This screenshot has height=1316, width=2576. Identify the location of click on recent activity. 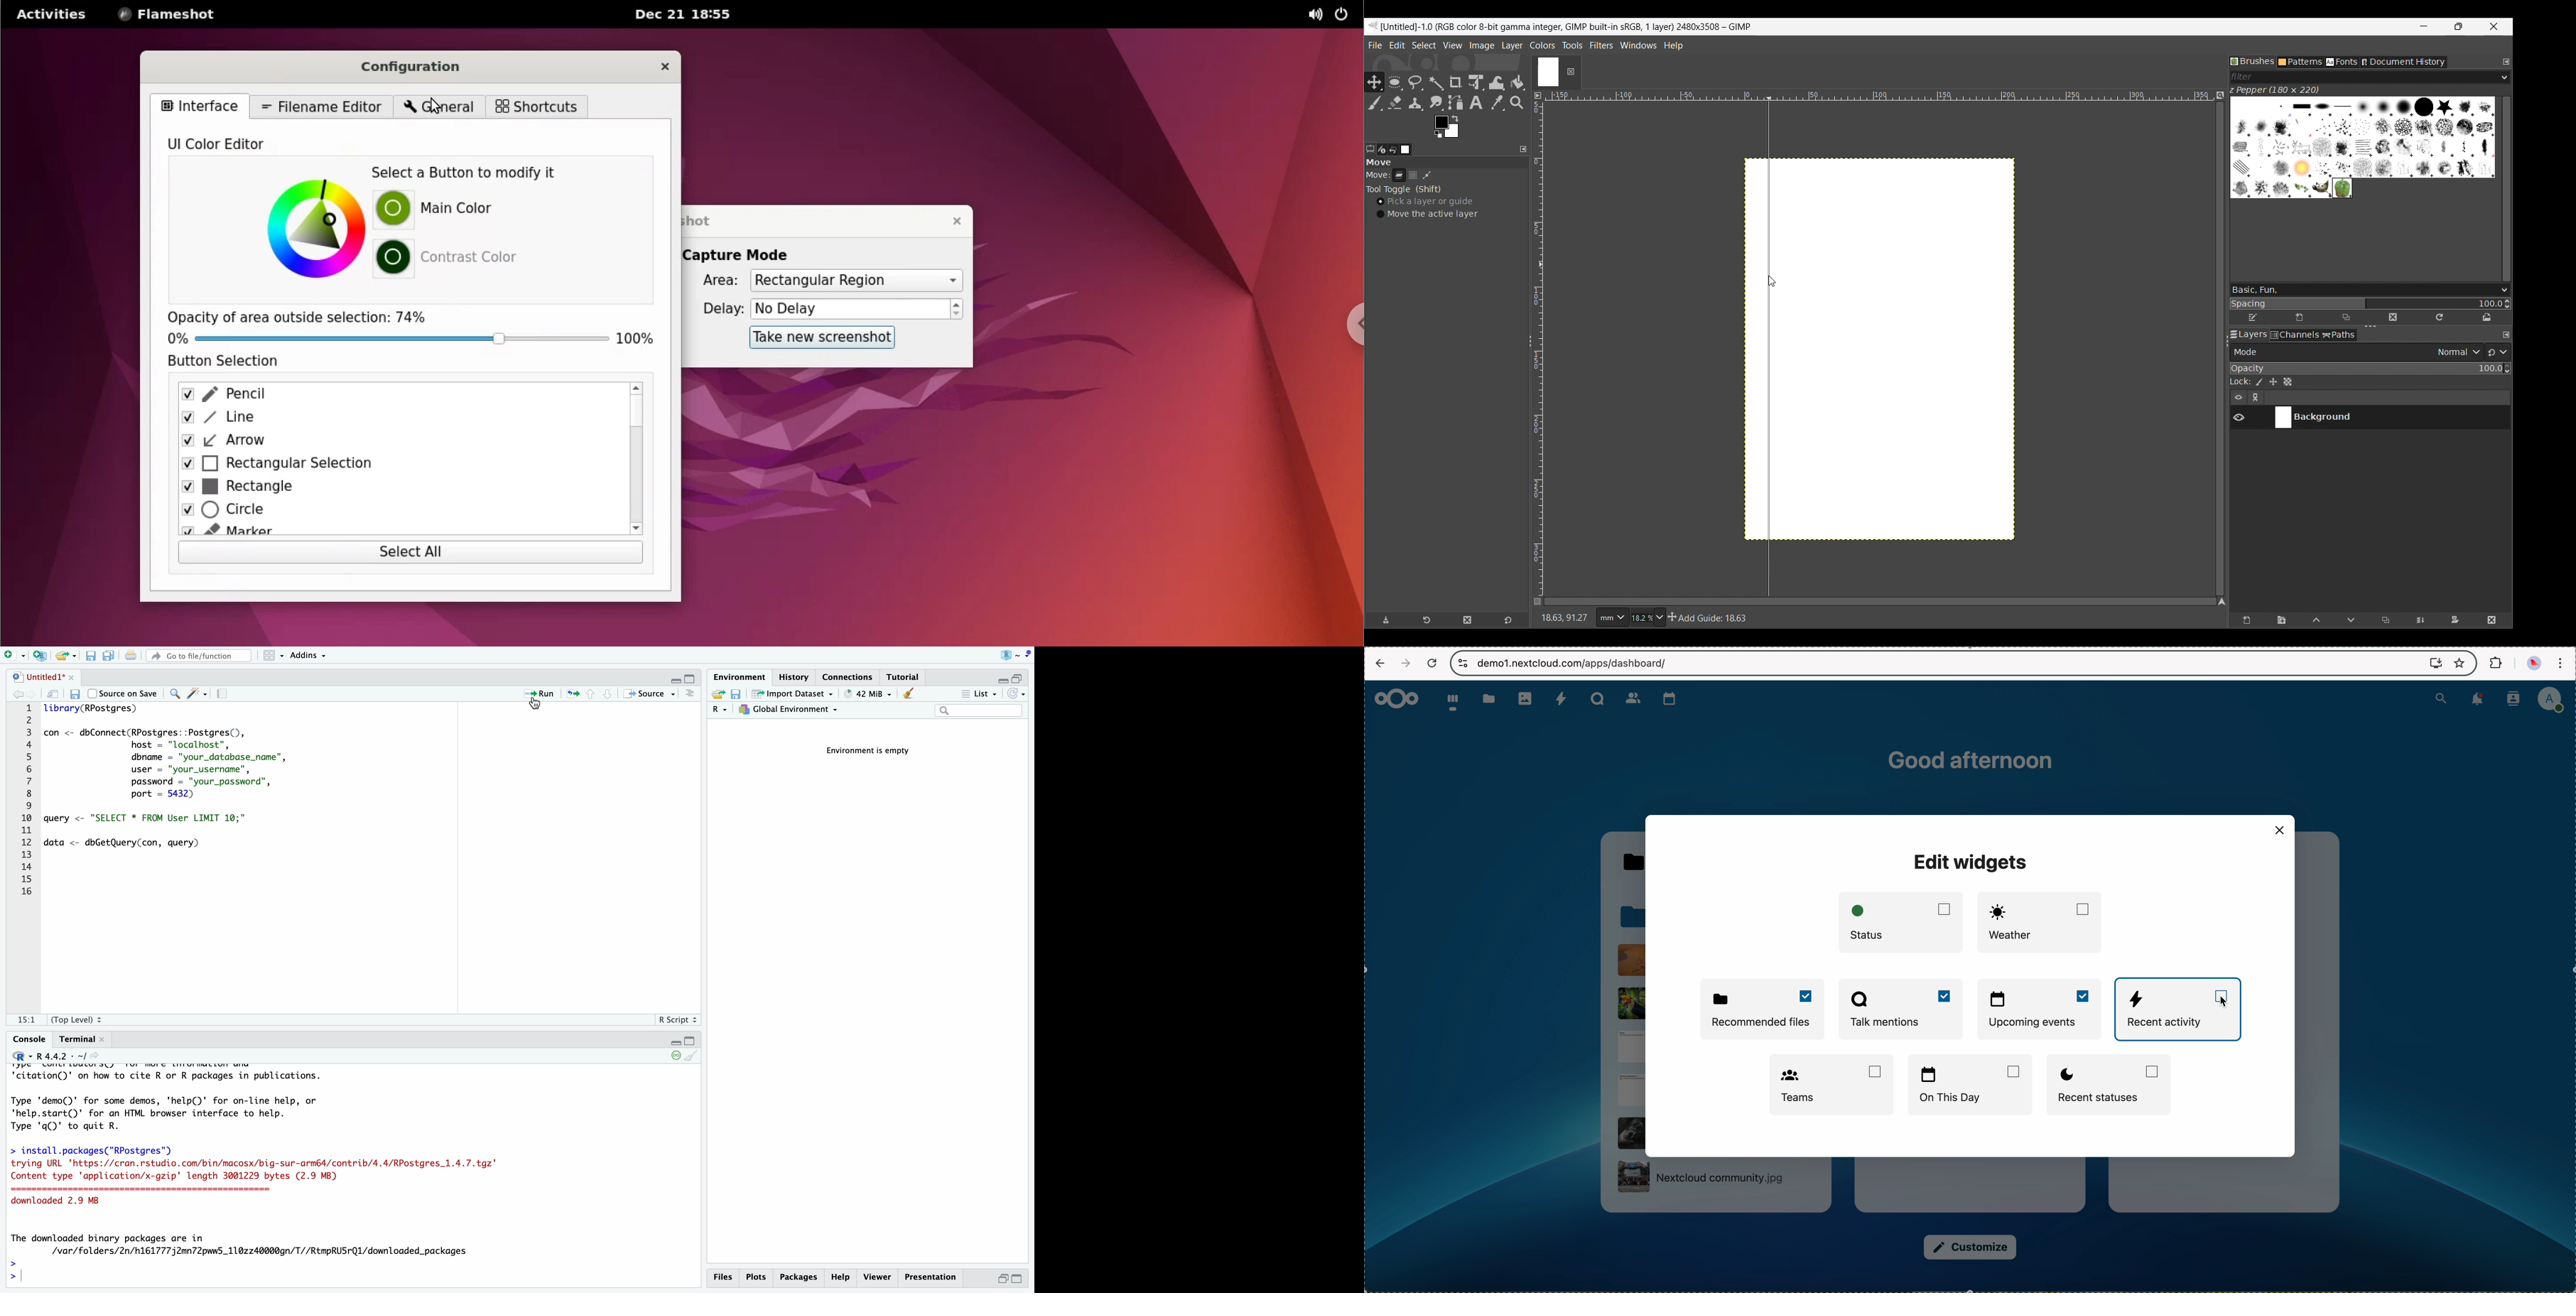
(2180, 1009).